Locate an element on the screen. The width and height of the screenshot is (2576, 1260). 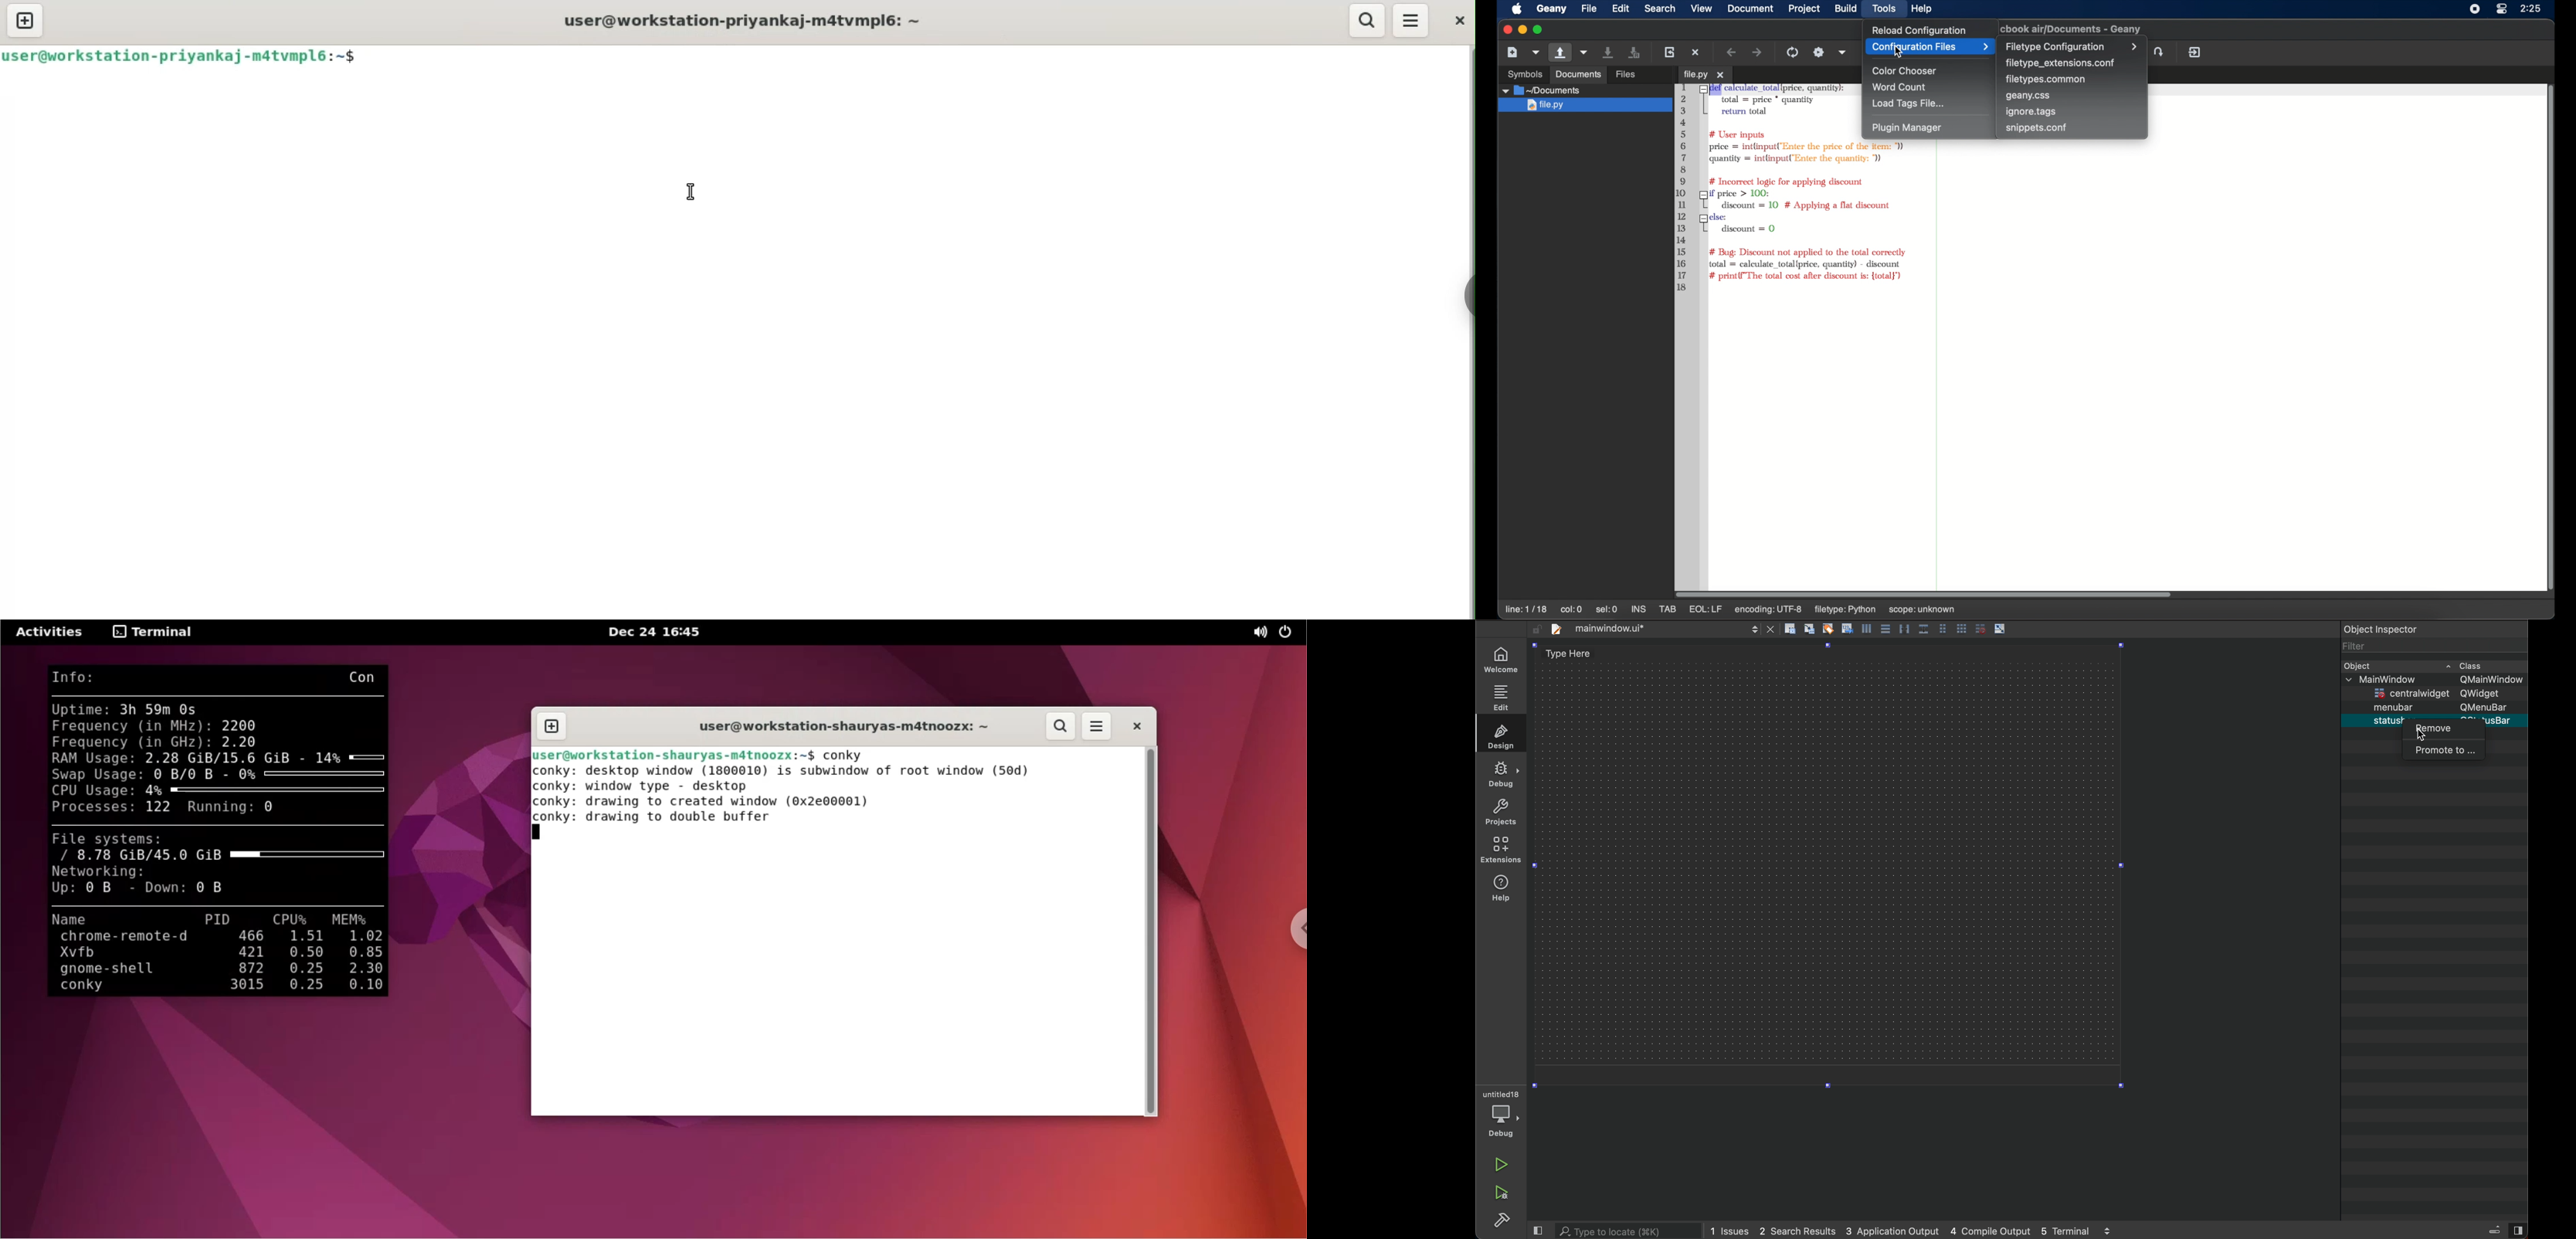
help is located at coordinates (1922, 9).